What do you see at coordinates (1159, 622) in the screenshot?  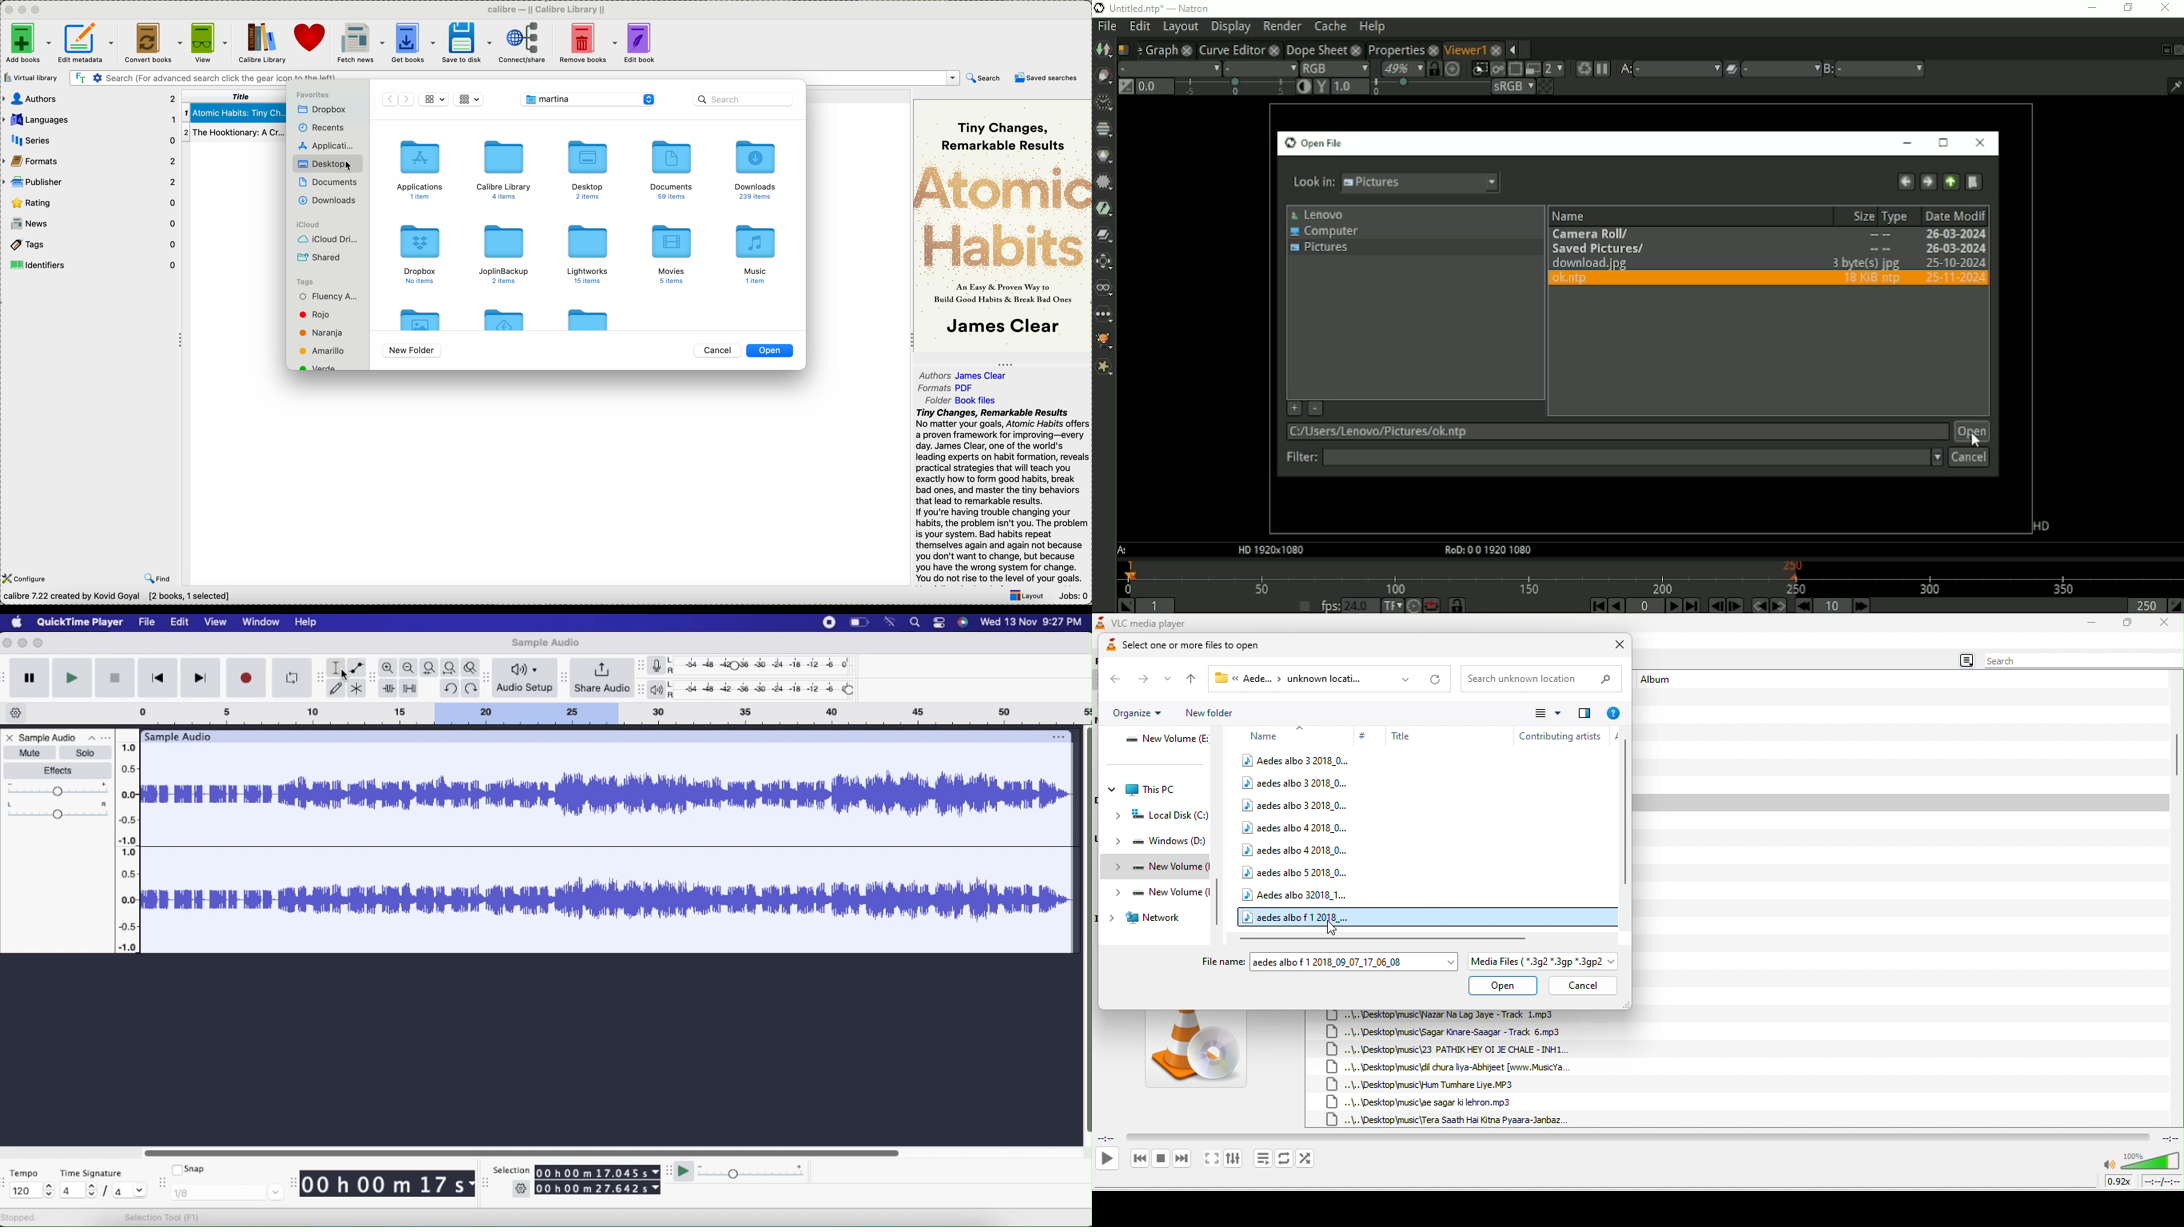 I see `VLC media player` at bounding box center [1159, 622].